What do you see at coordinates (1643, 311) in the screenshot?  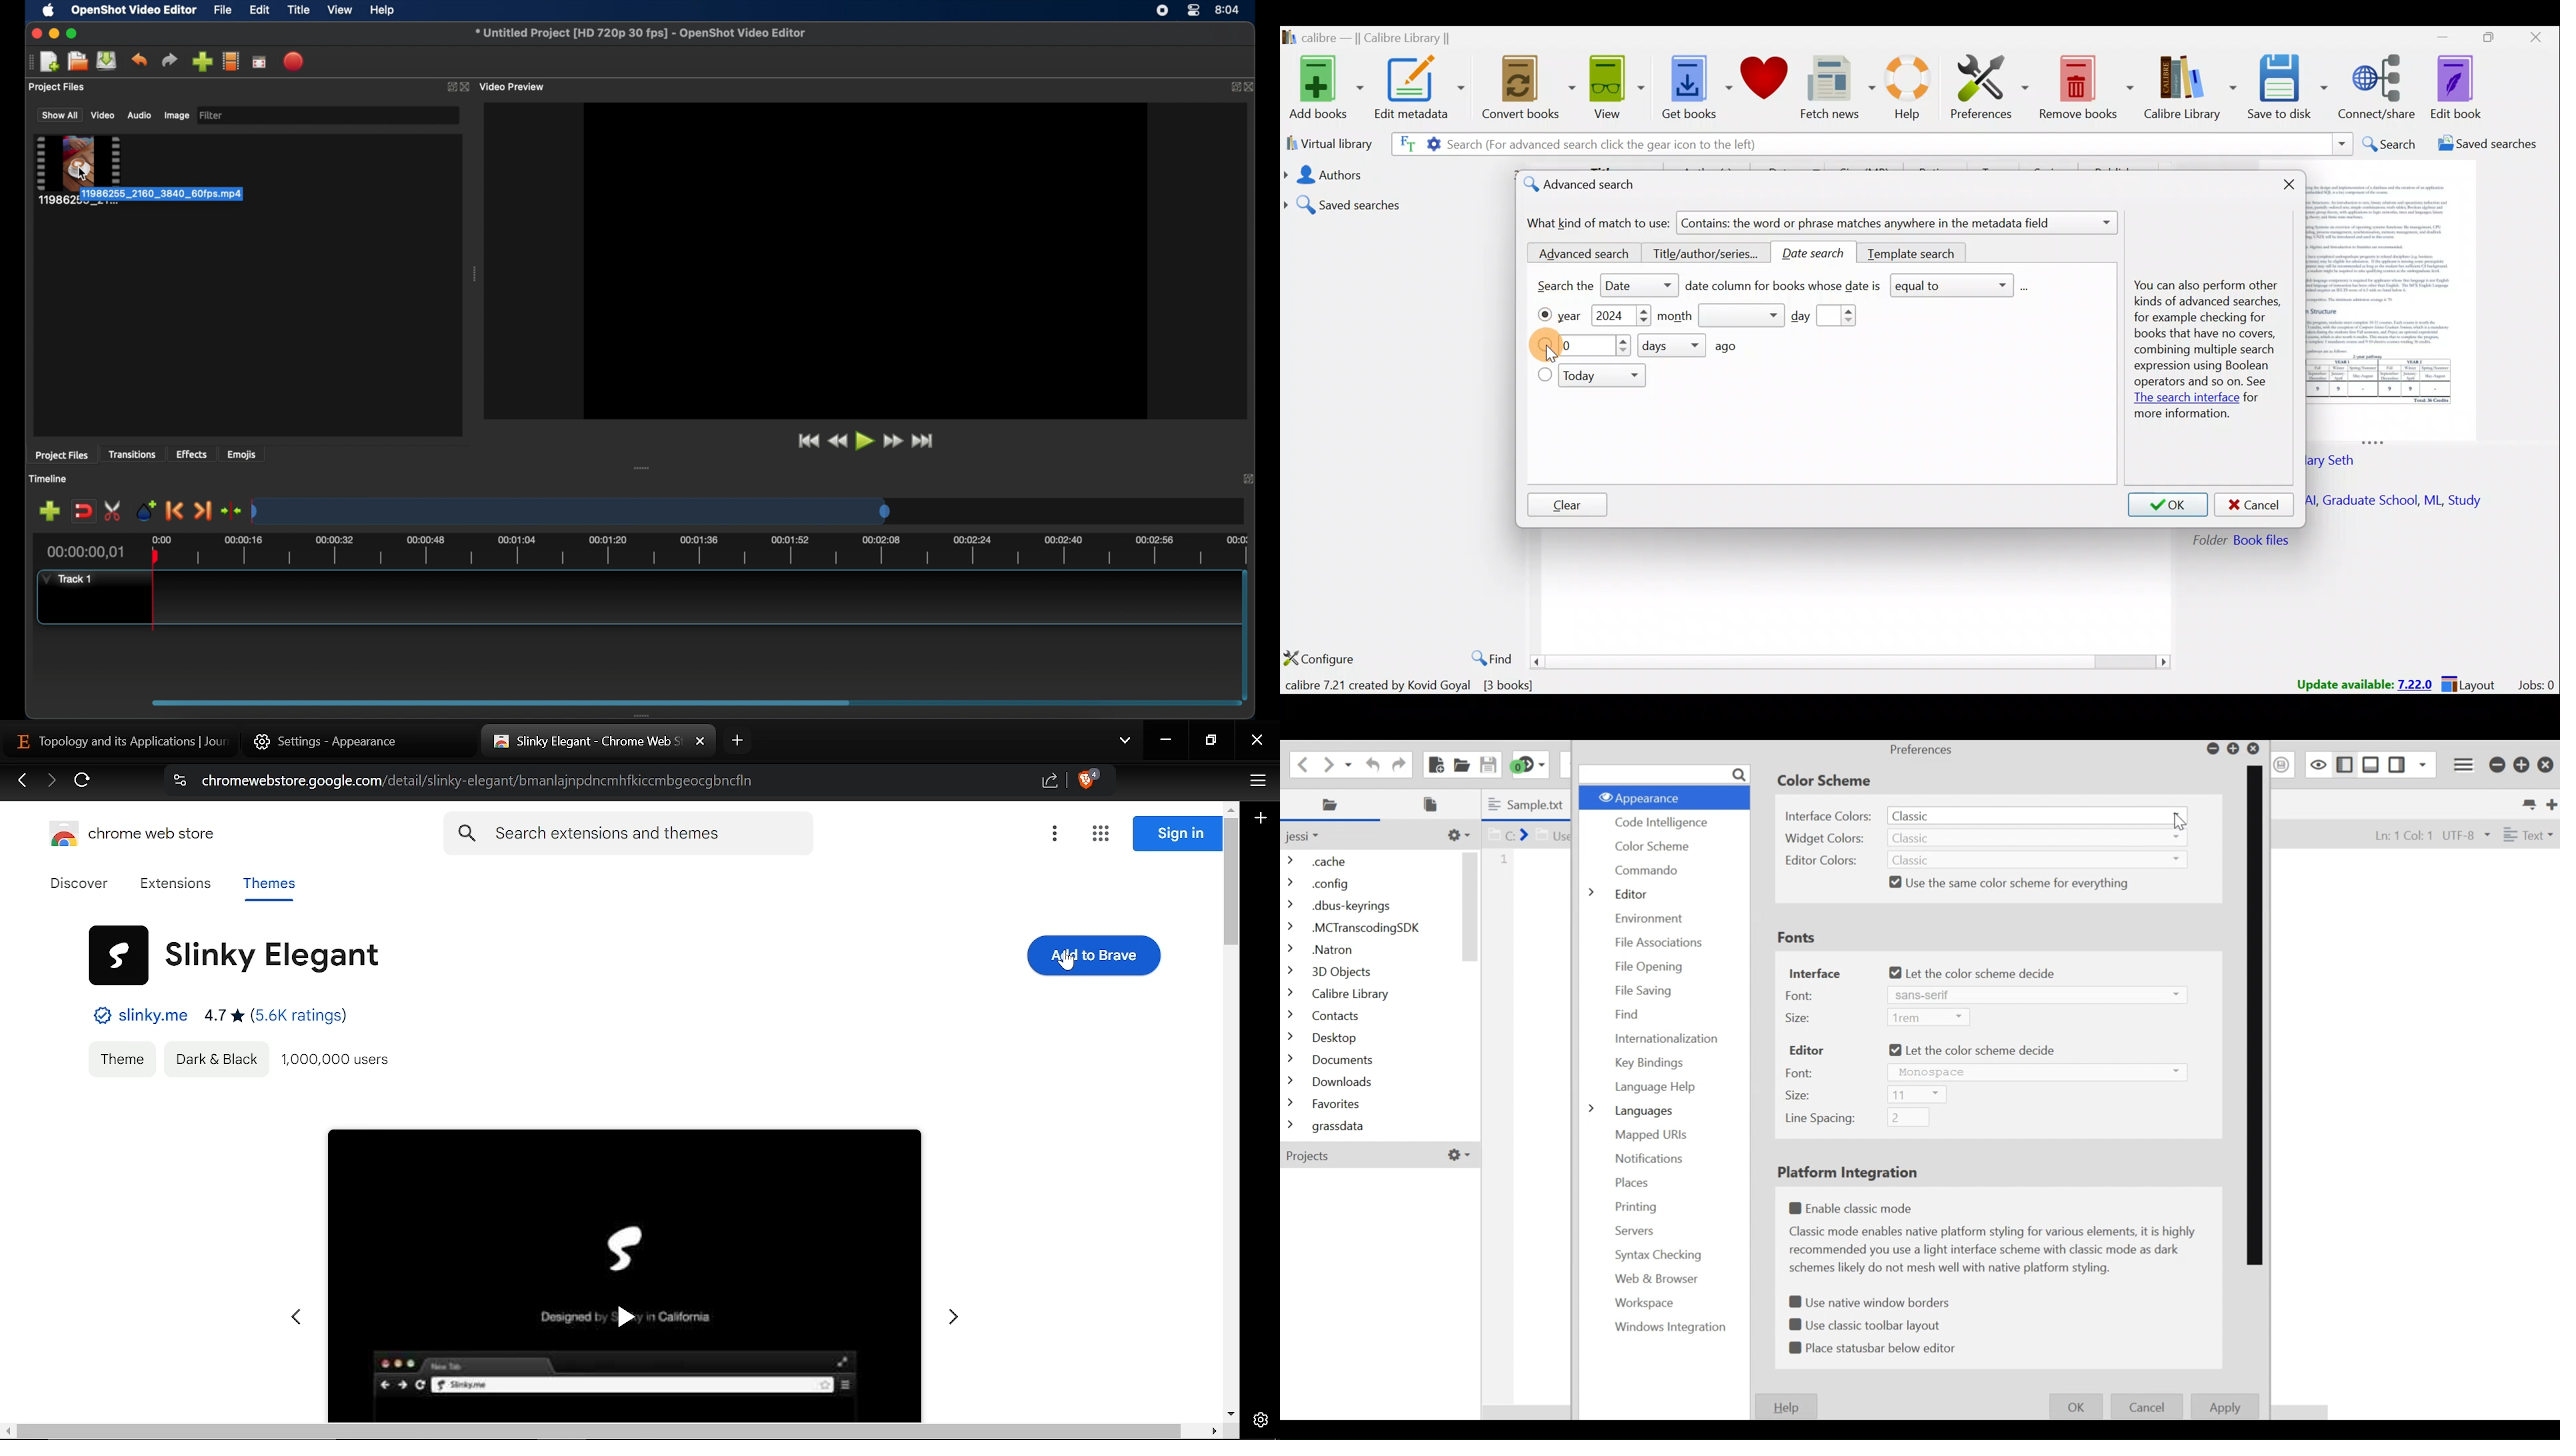 I see `Increase` at bounding box center [1643, 311].